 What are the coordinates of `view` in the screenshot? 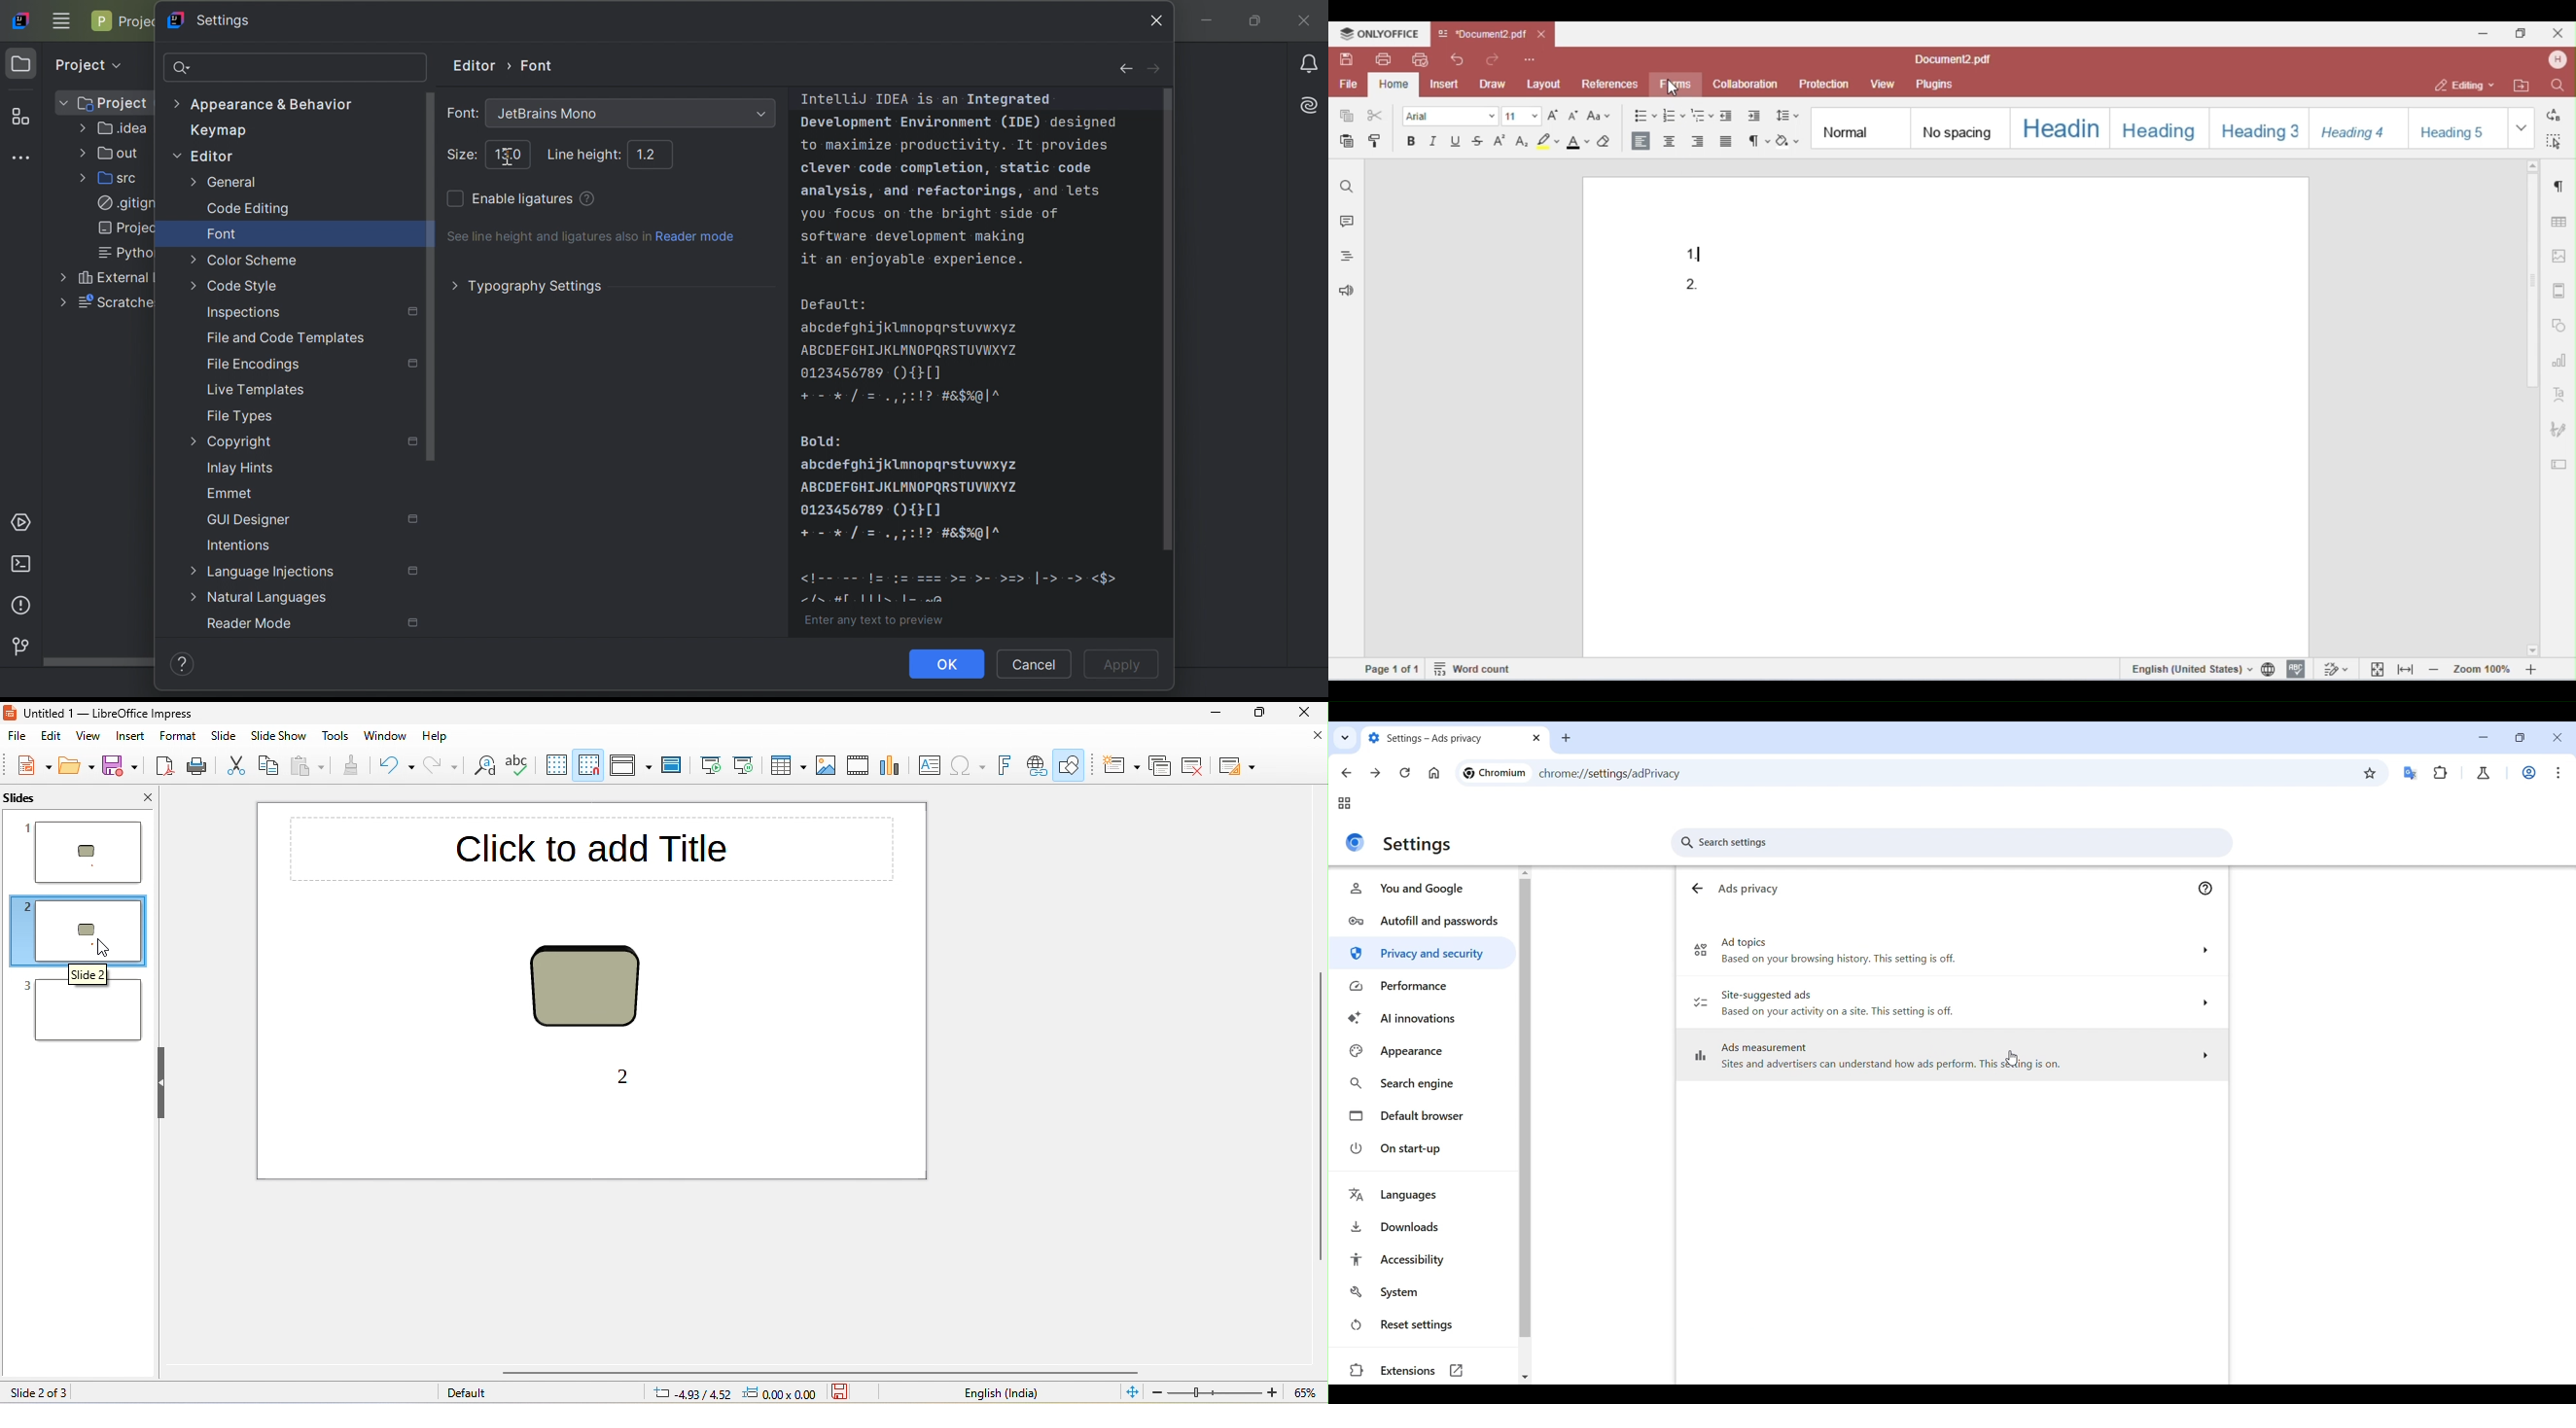 It's located at (88, 738).